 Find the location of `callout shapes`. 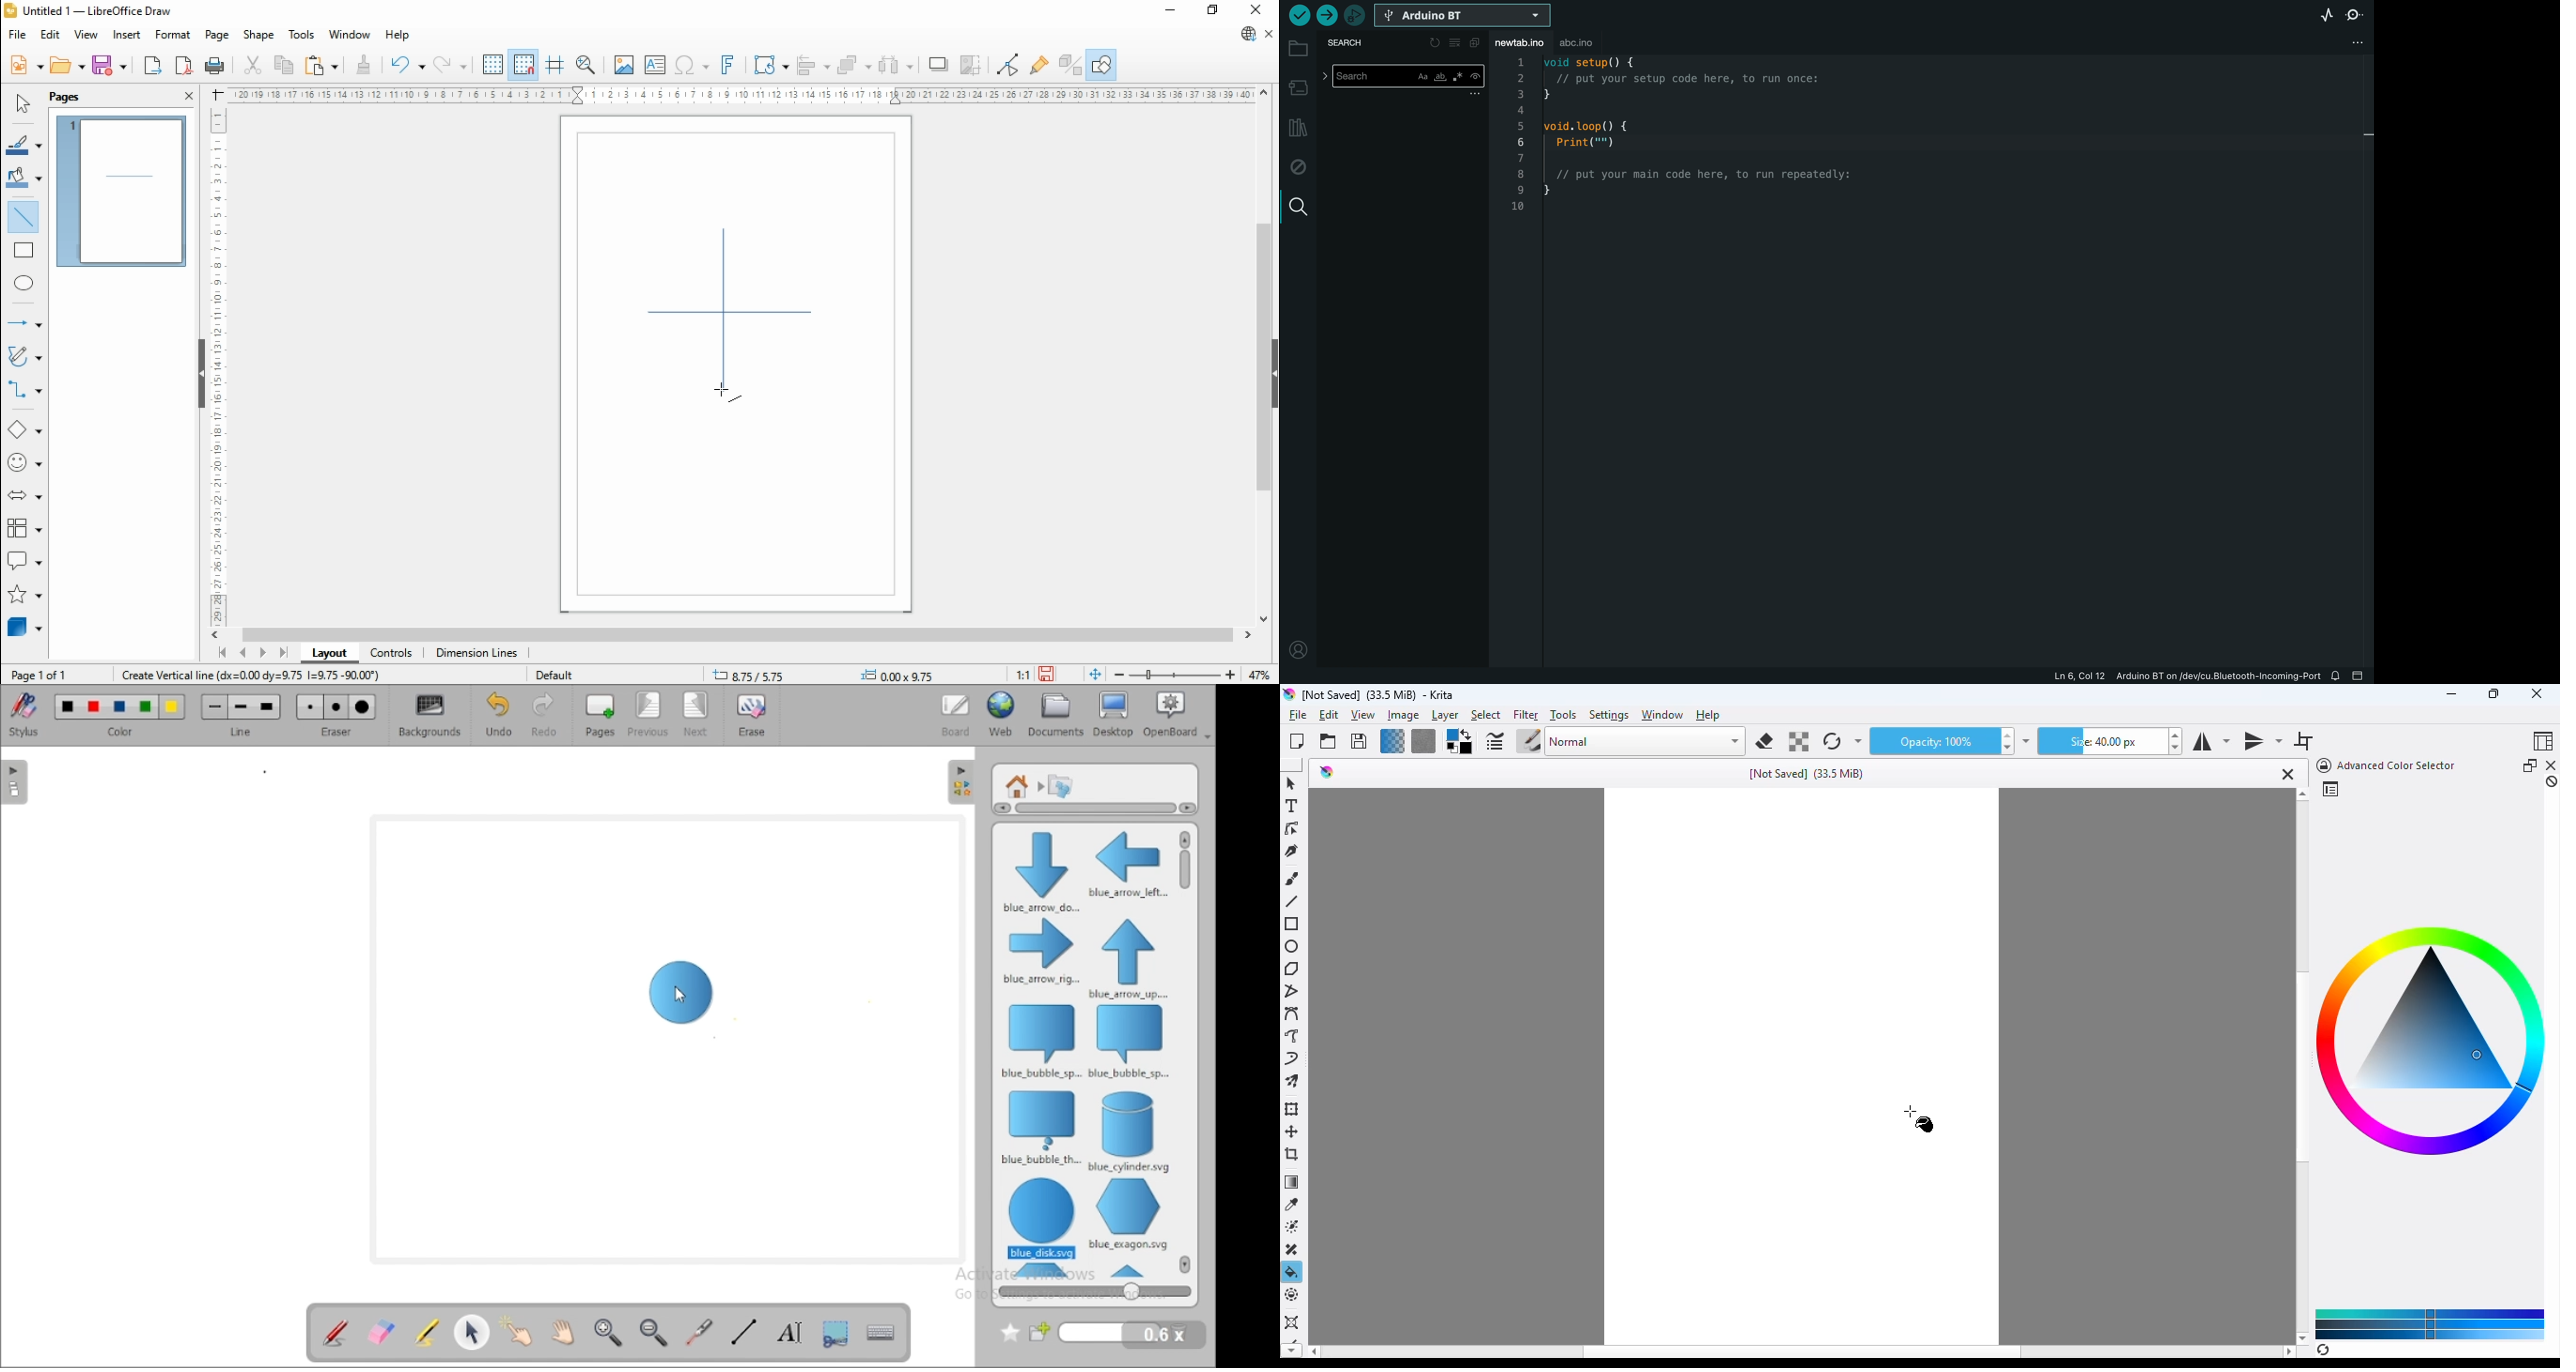

callout shapes is located at coordinates (25, 560).